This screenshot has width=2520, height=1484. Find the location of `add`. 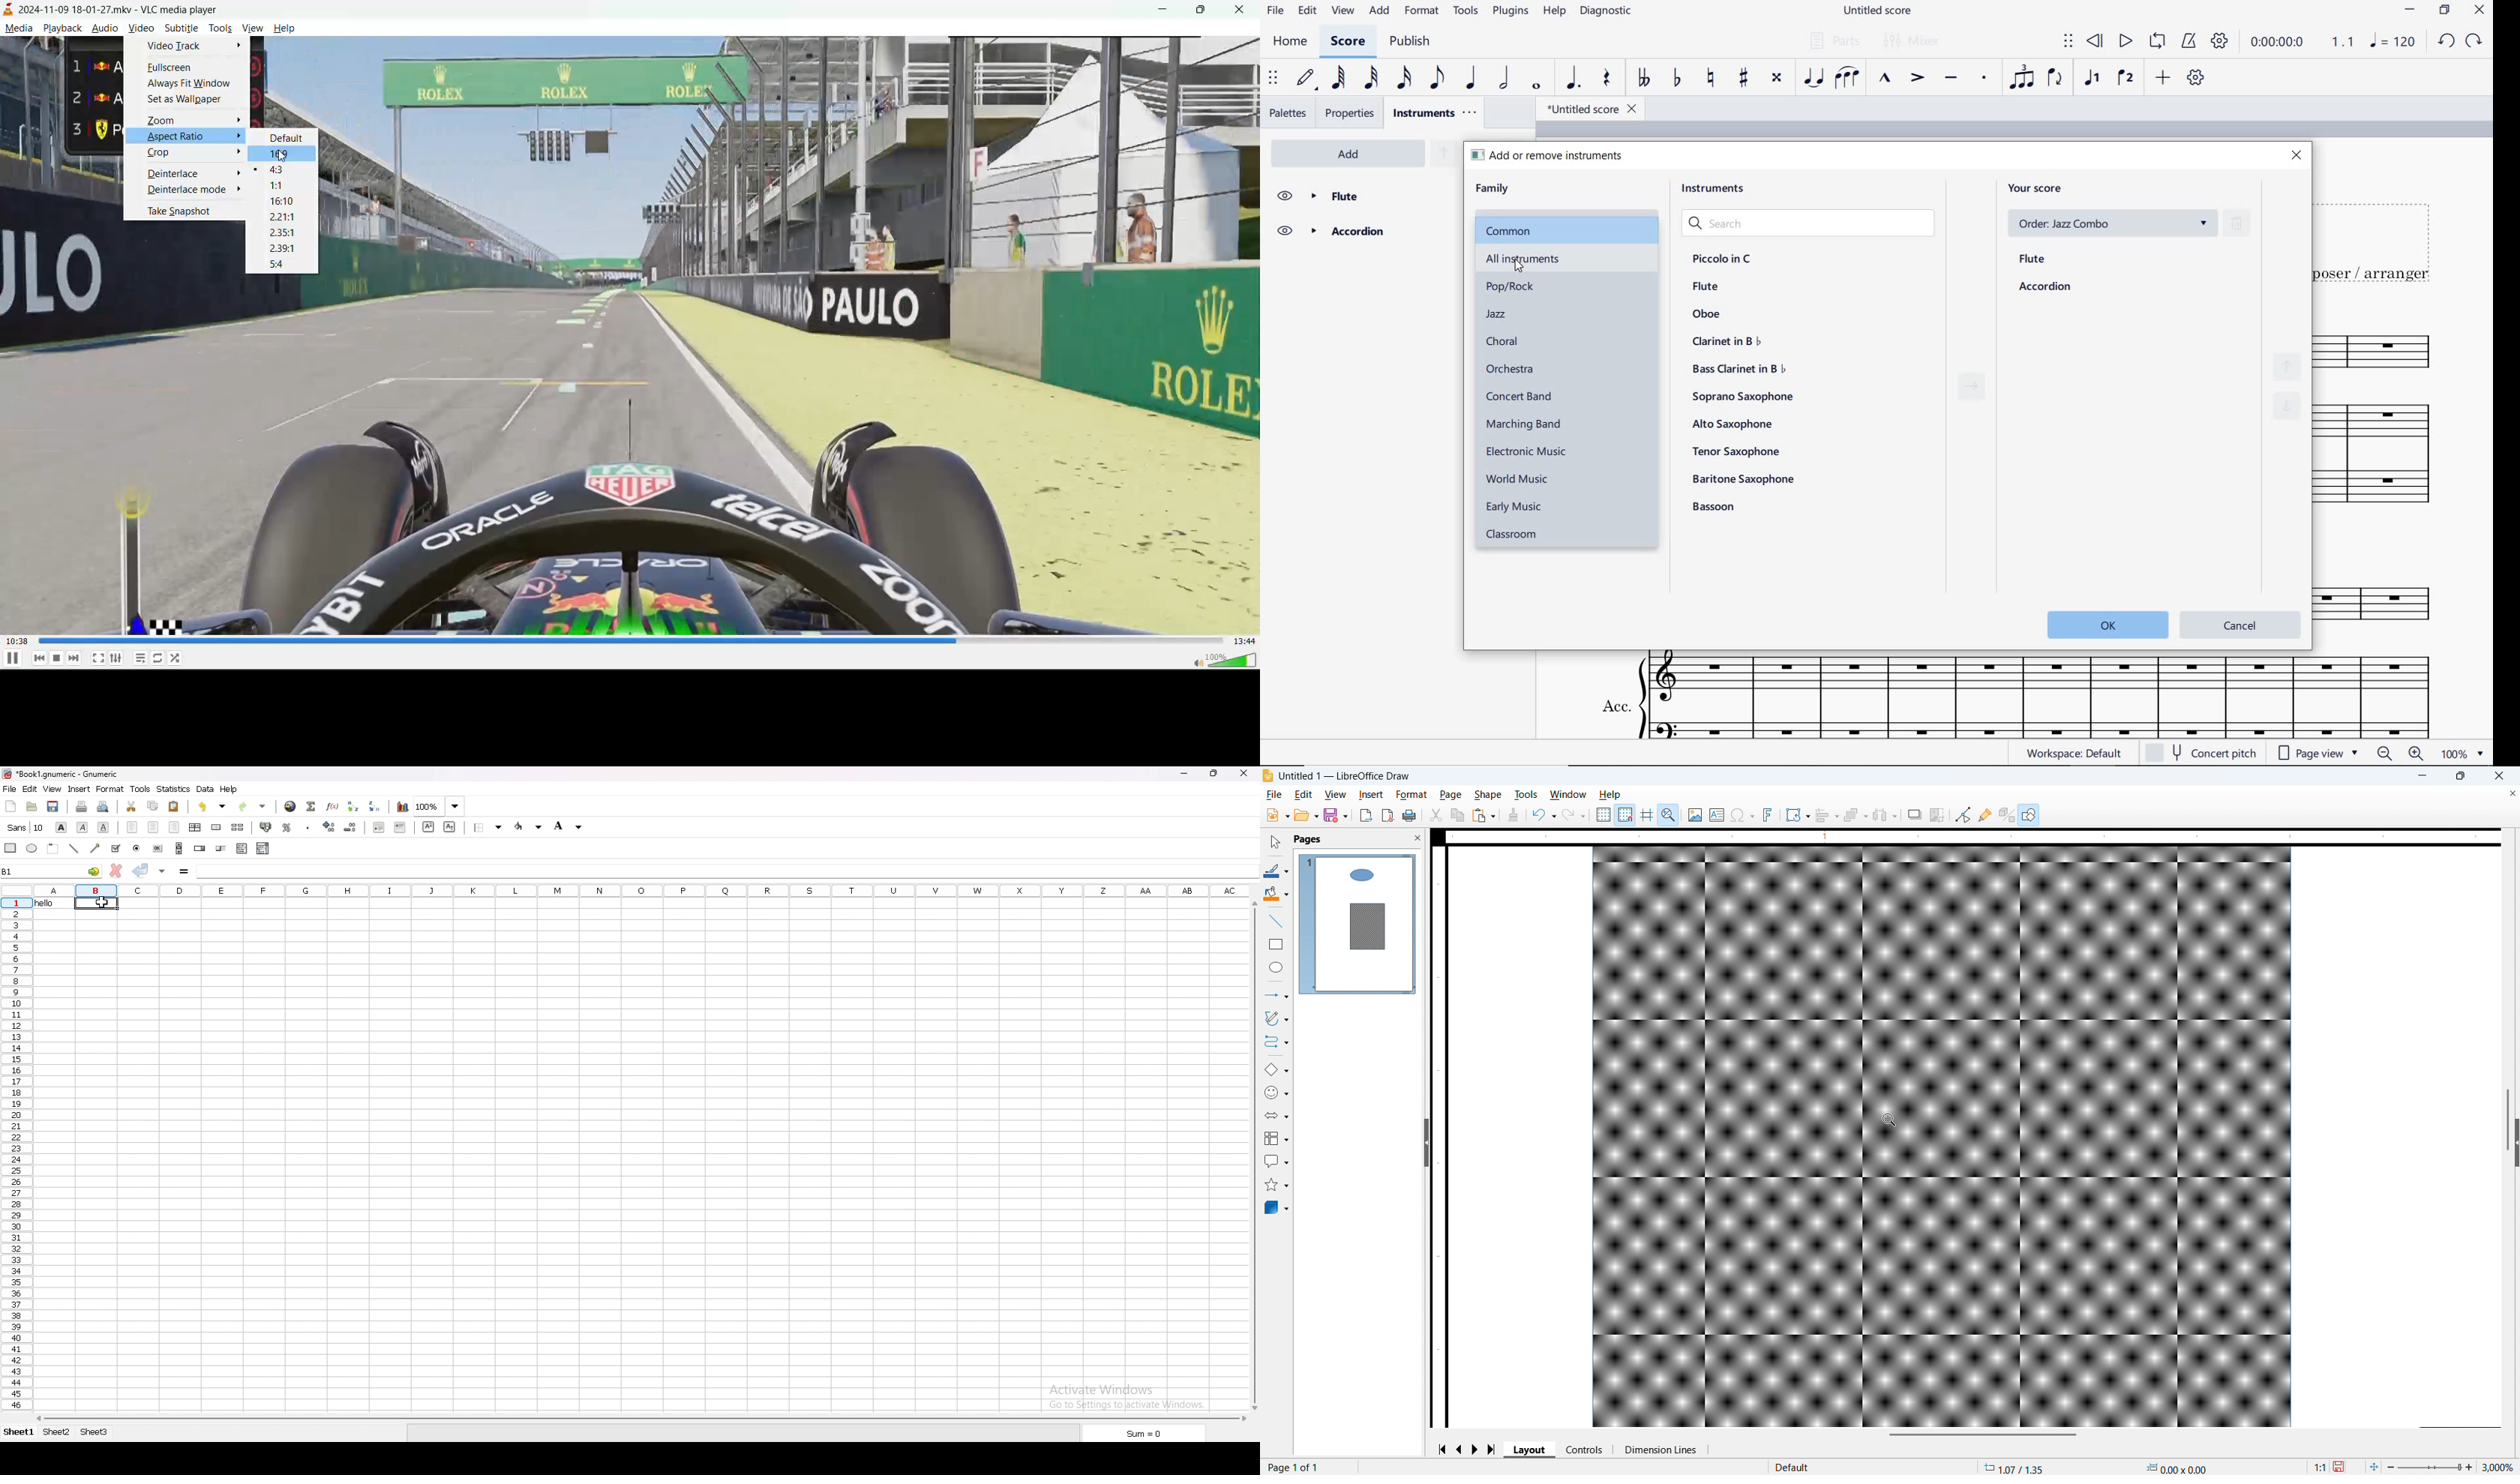

add is located at coordinates (2162, 79).